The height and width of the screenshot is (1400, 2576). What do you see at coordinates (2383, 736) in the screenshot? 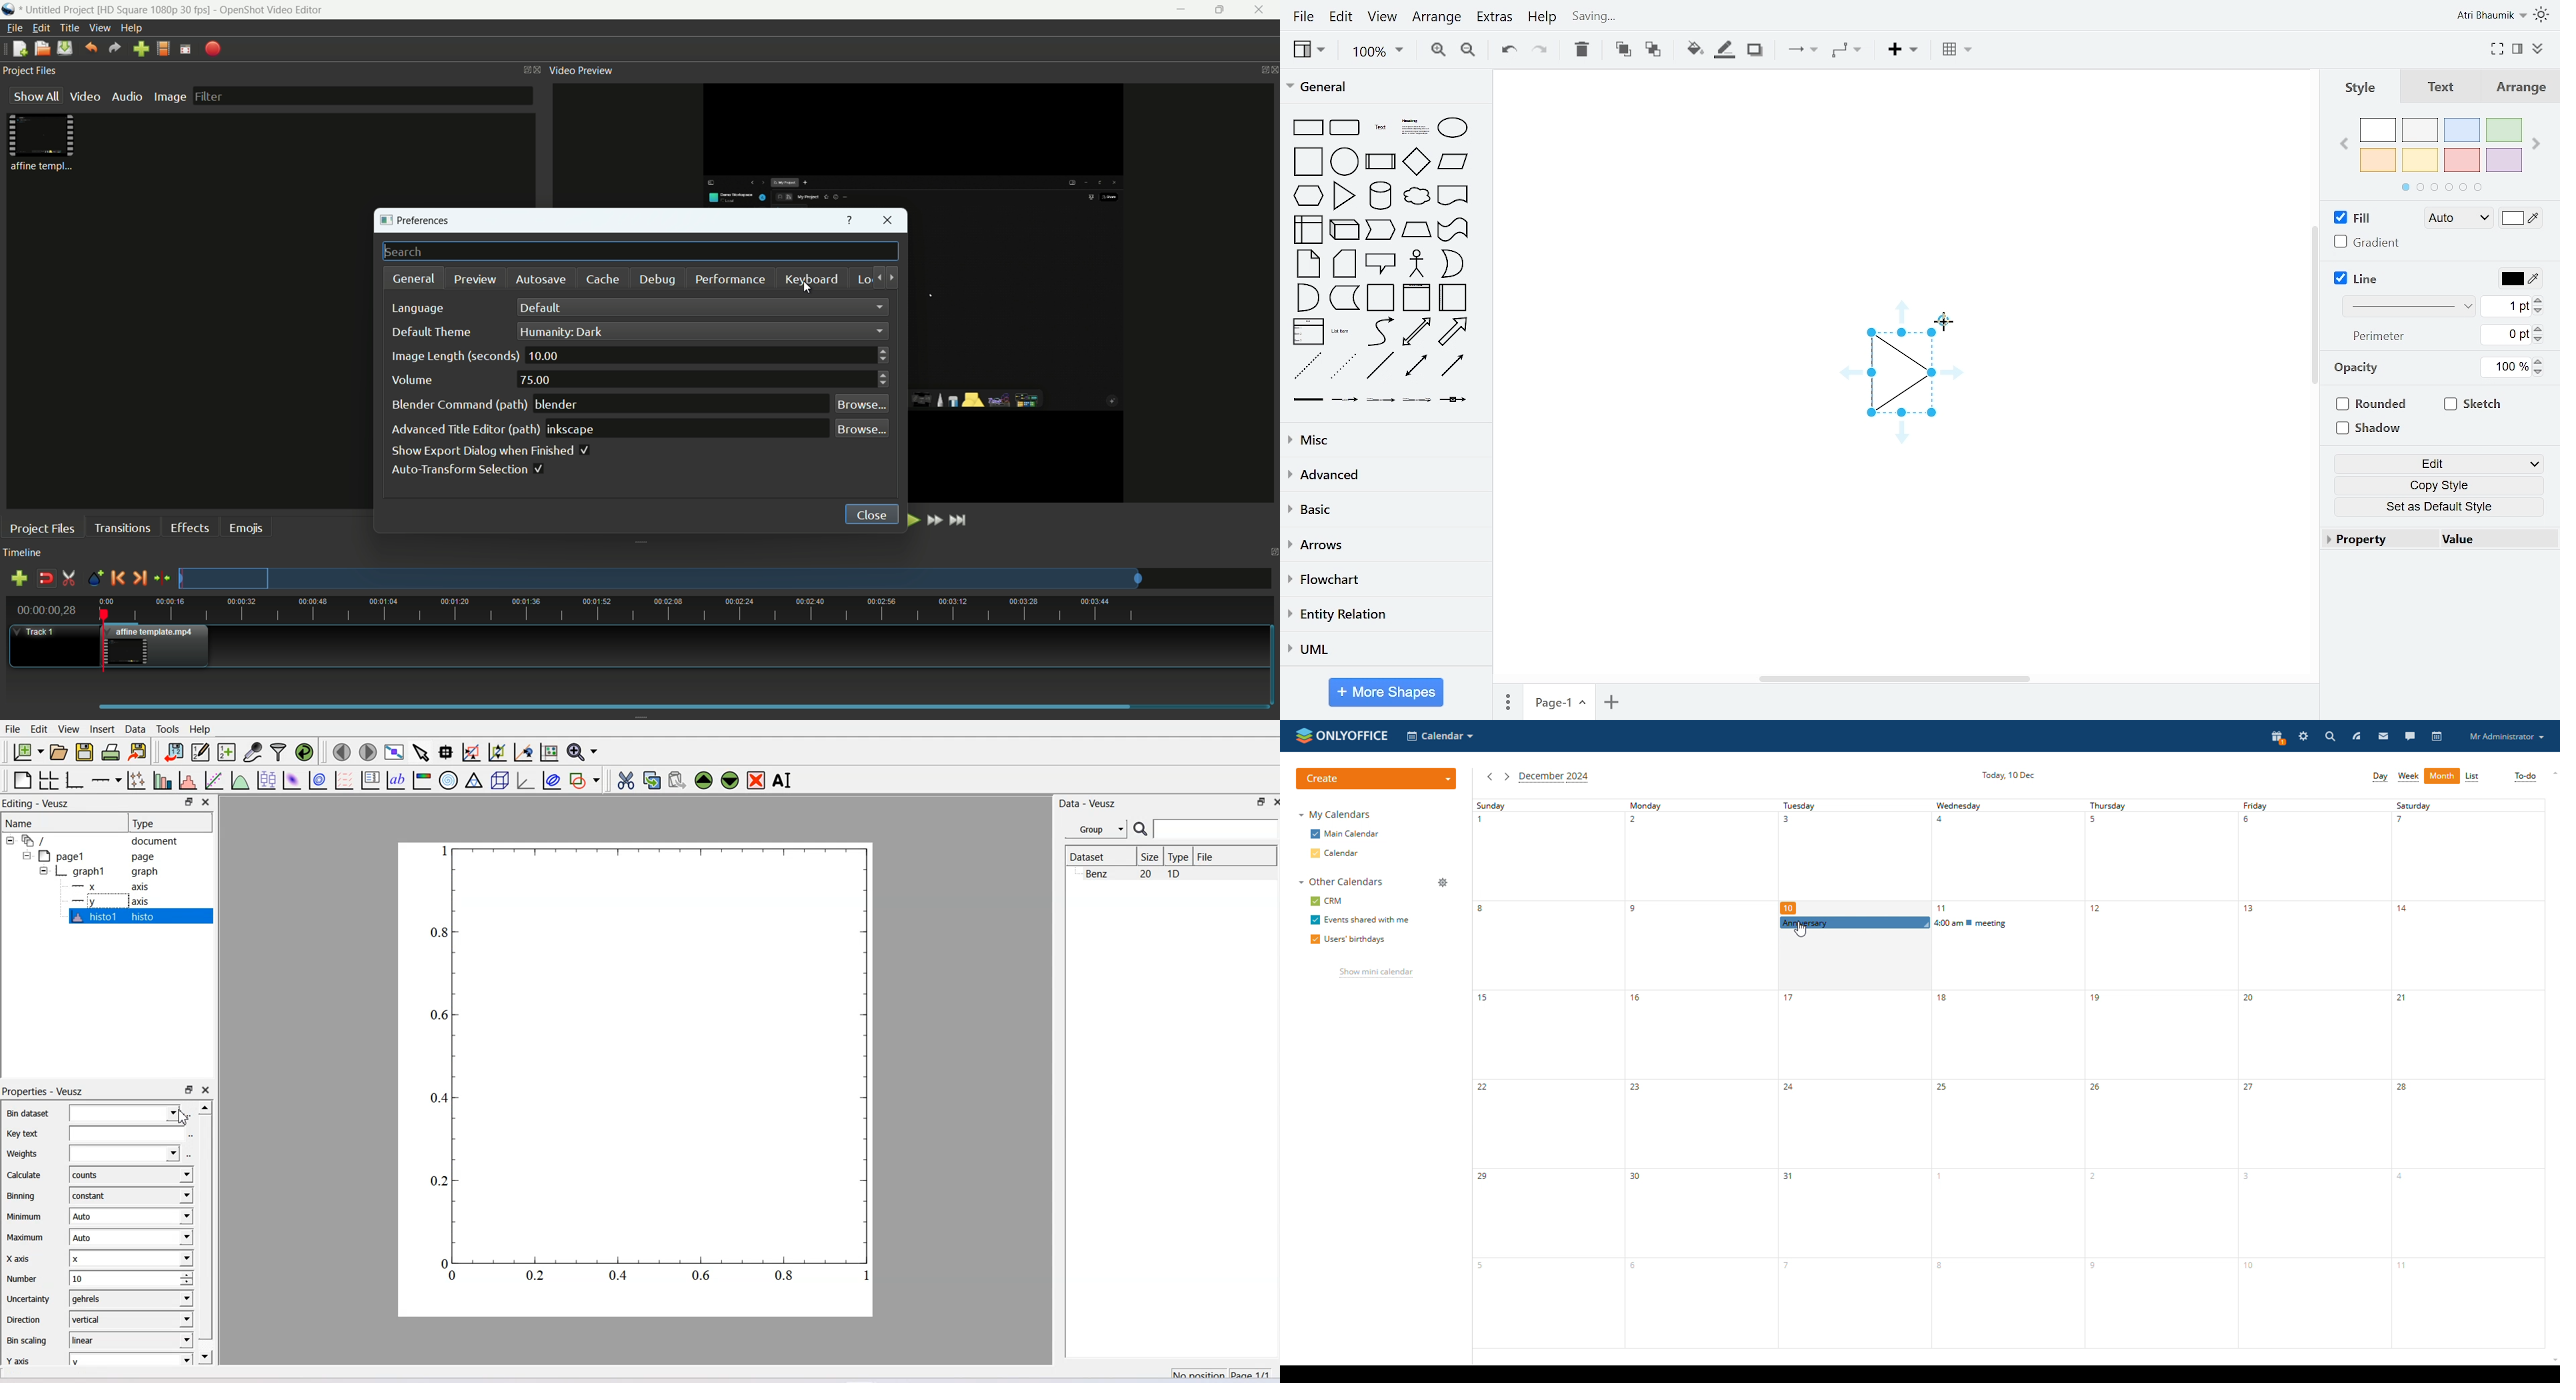
I see `mail` at bounding box center [2383, 736].